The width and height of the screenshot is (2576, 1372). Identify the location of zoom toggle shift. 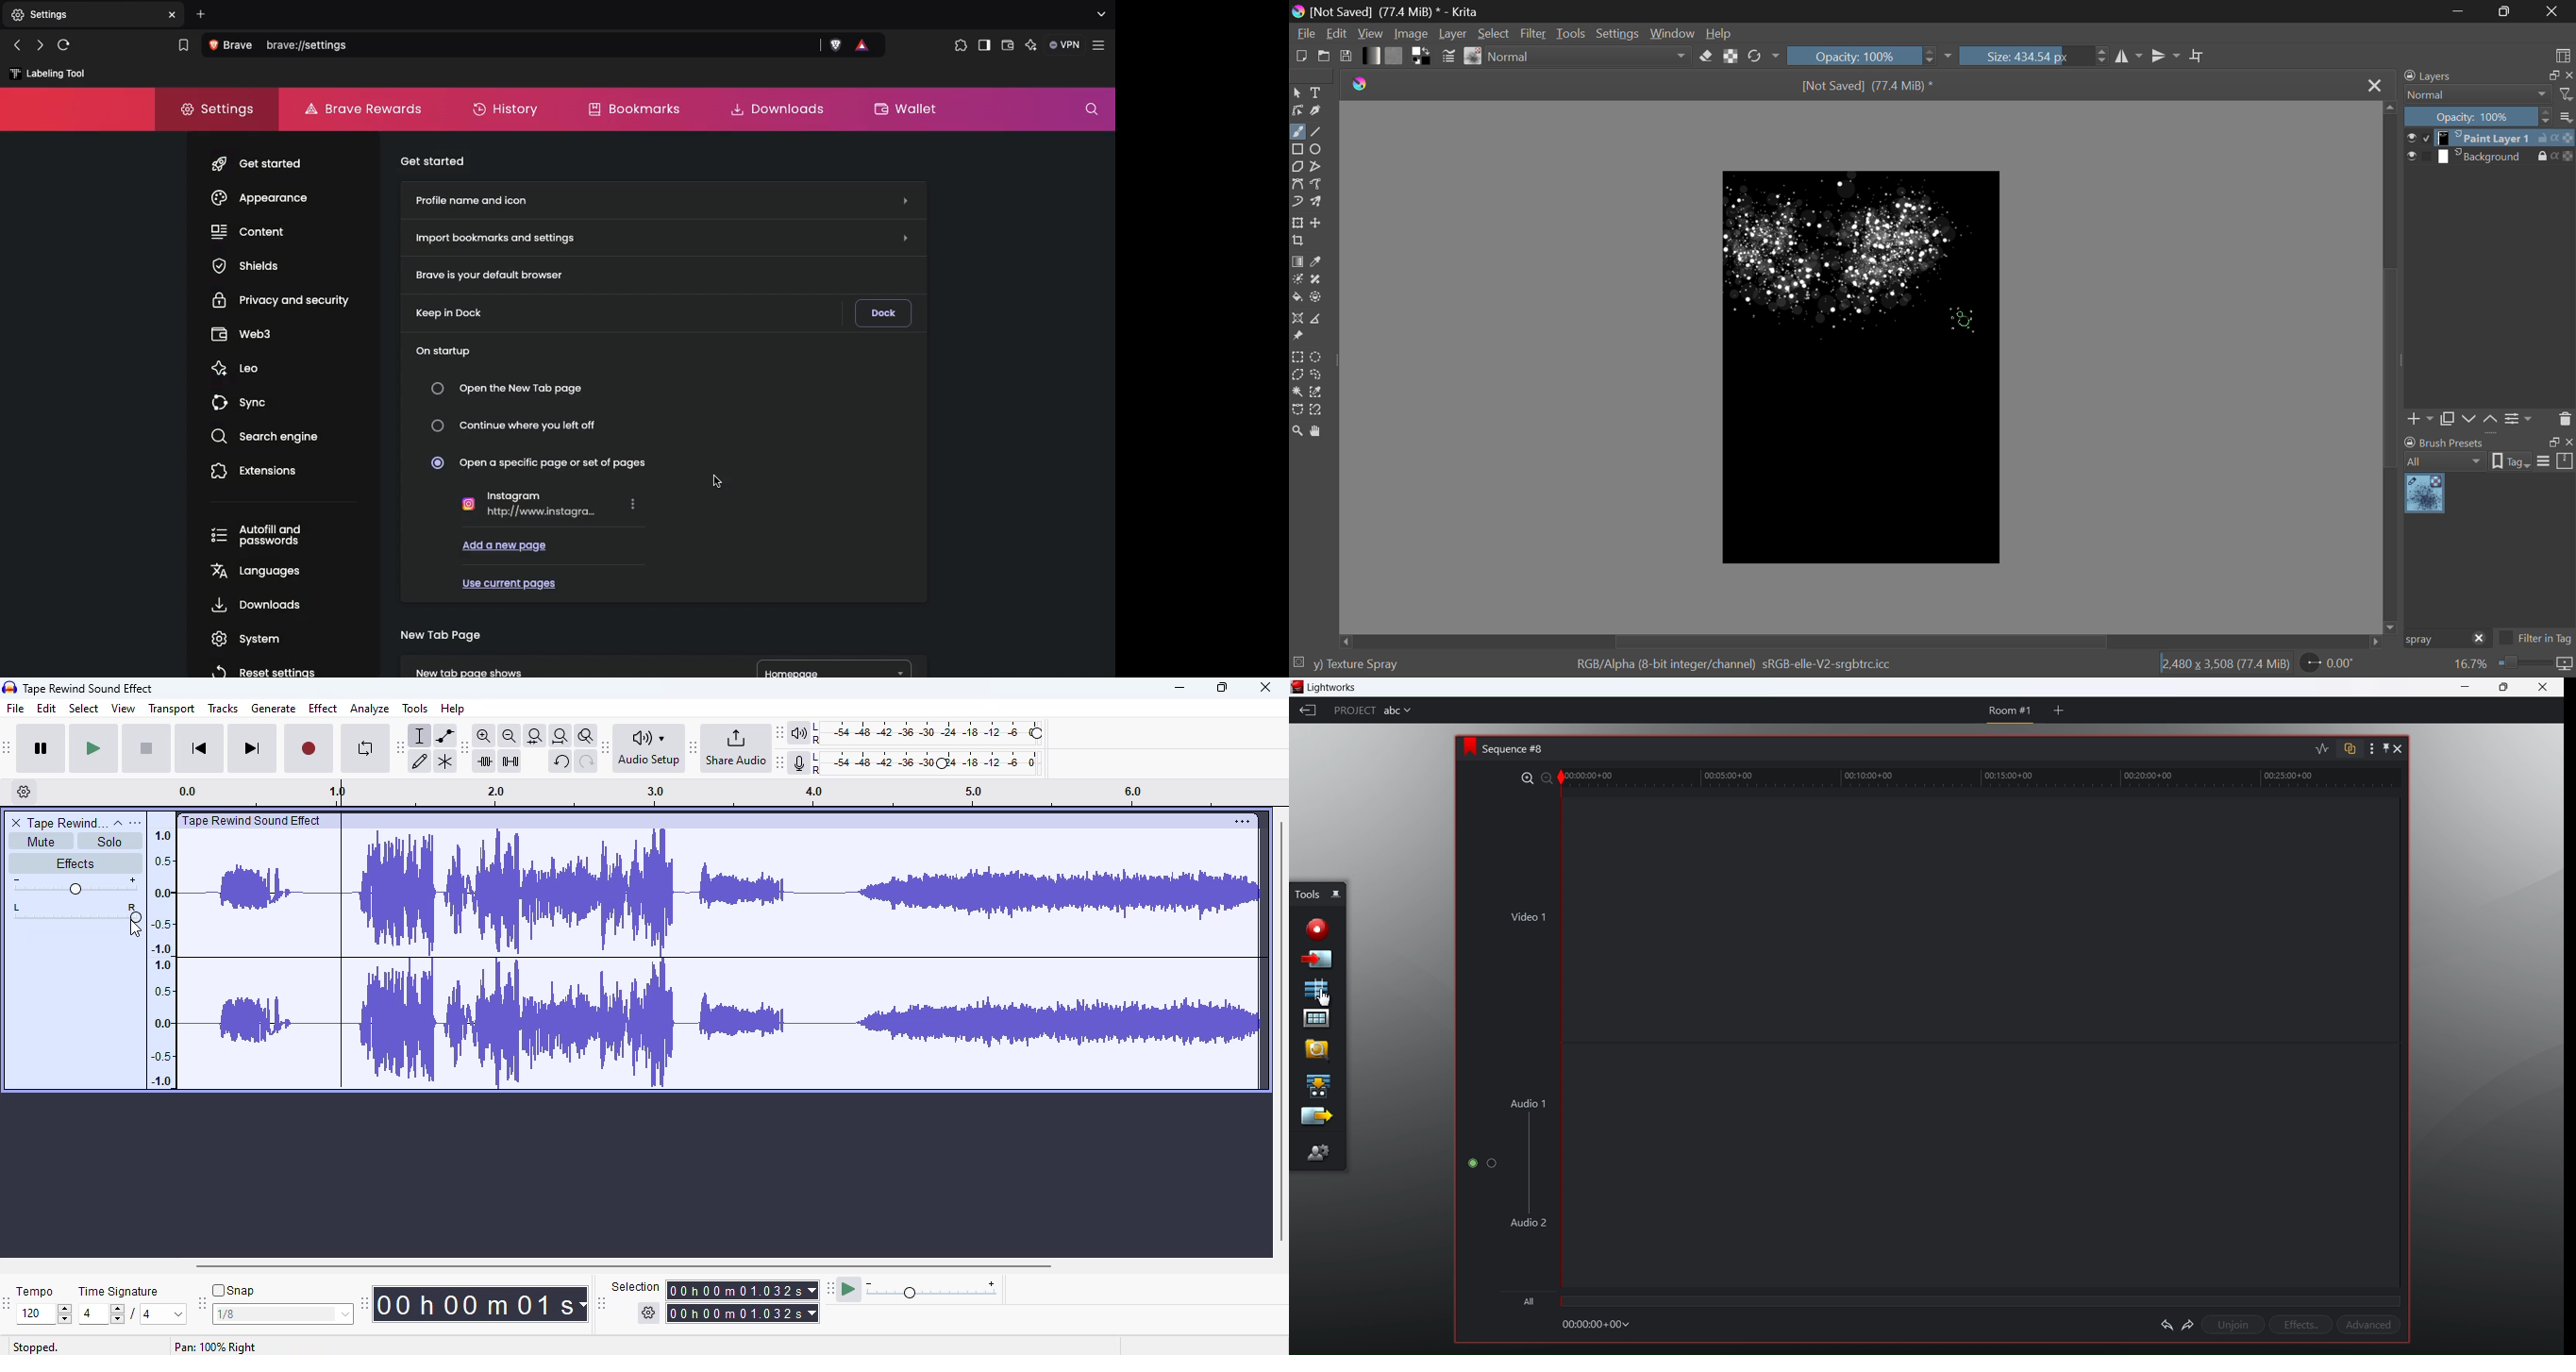
(587, 736).